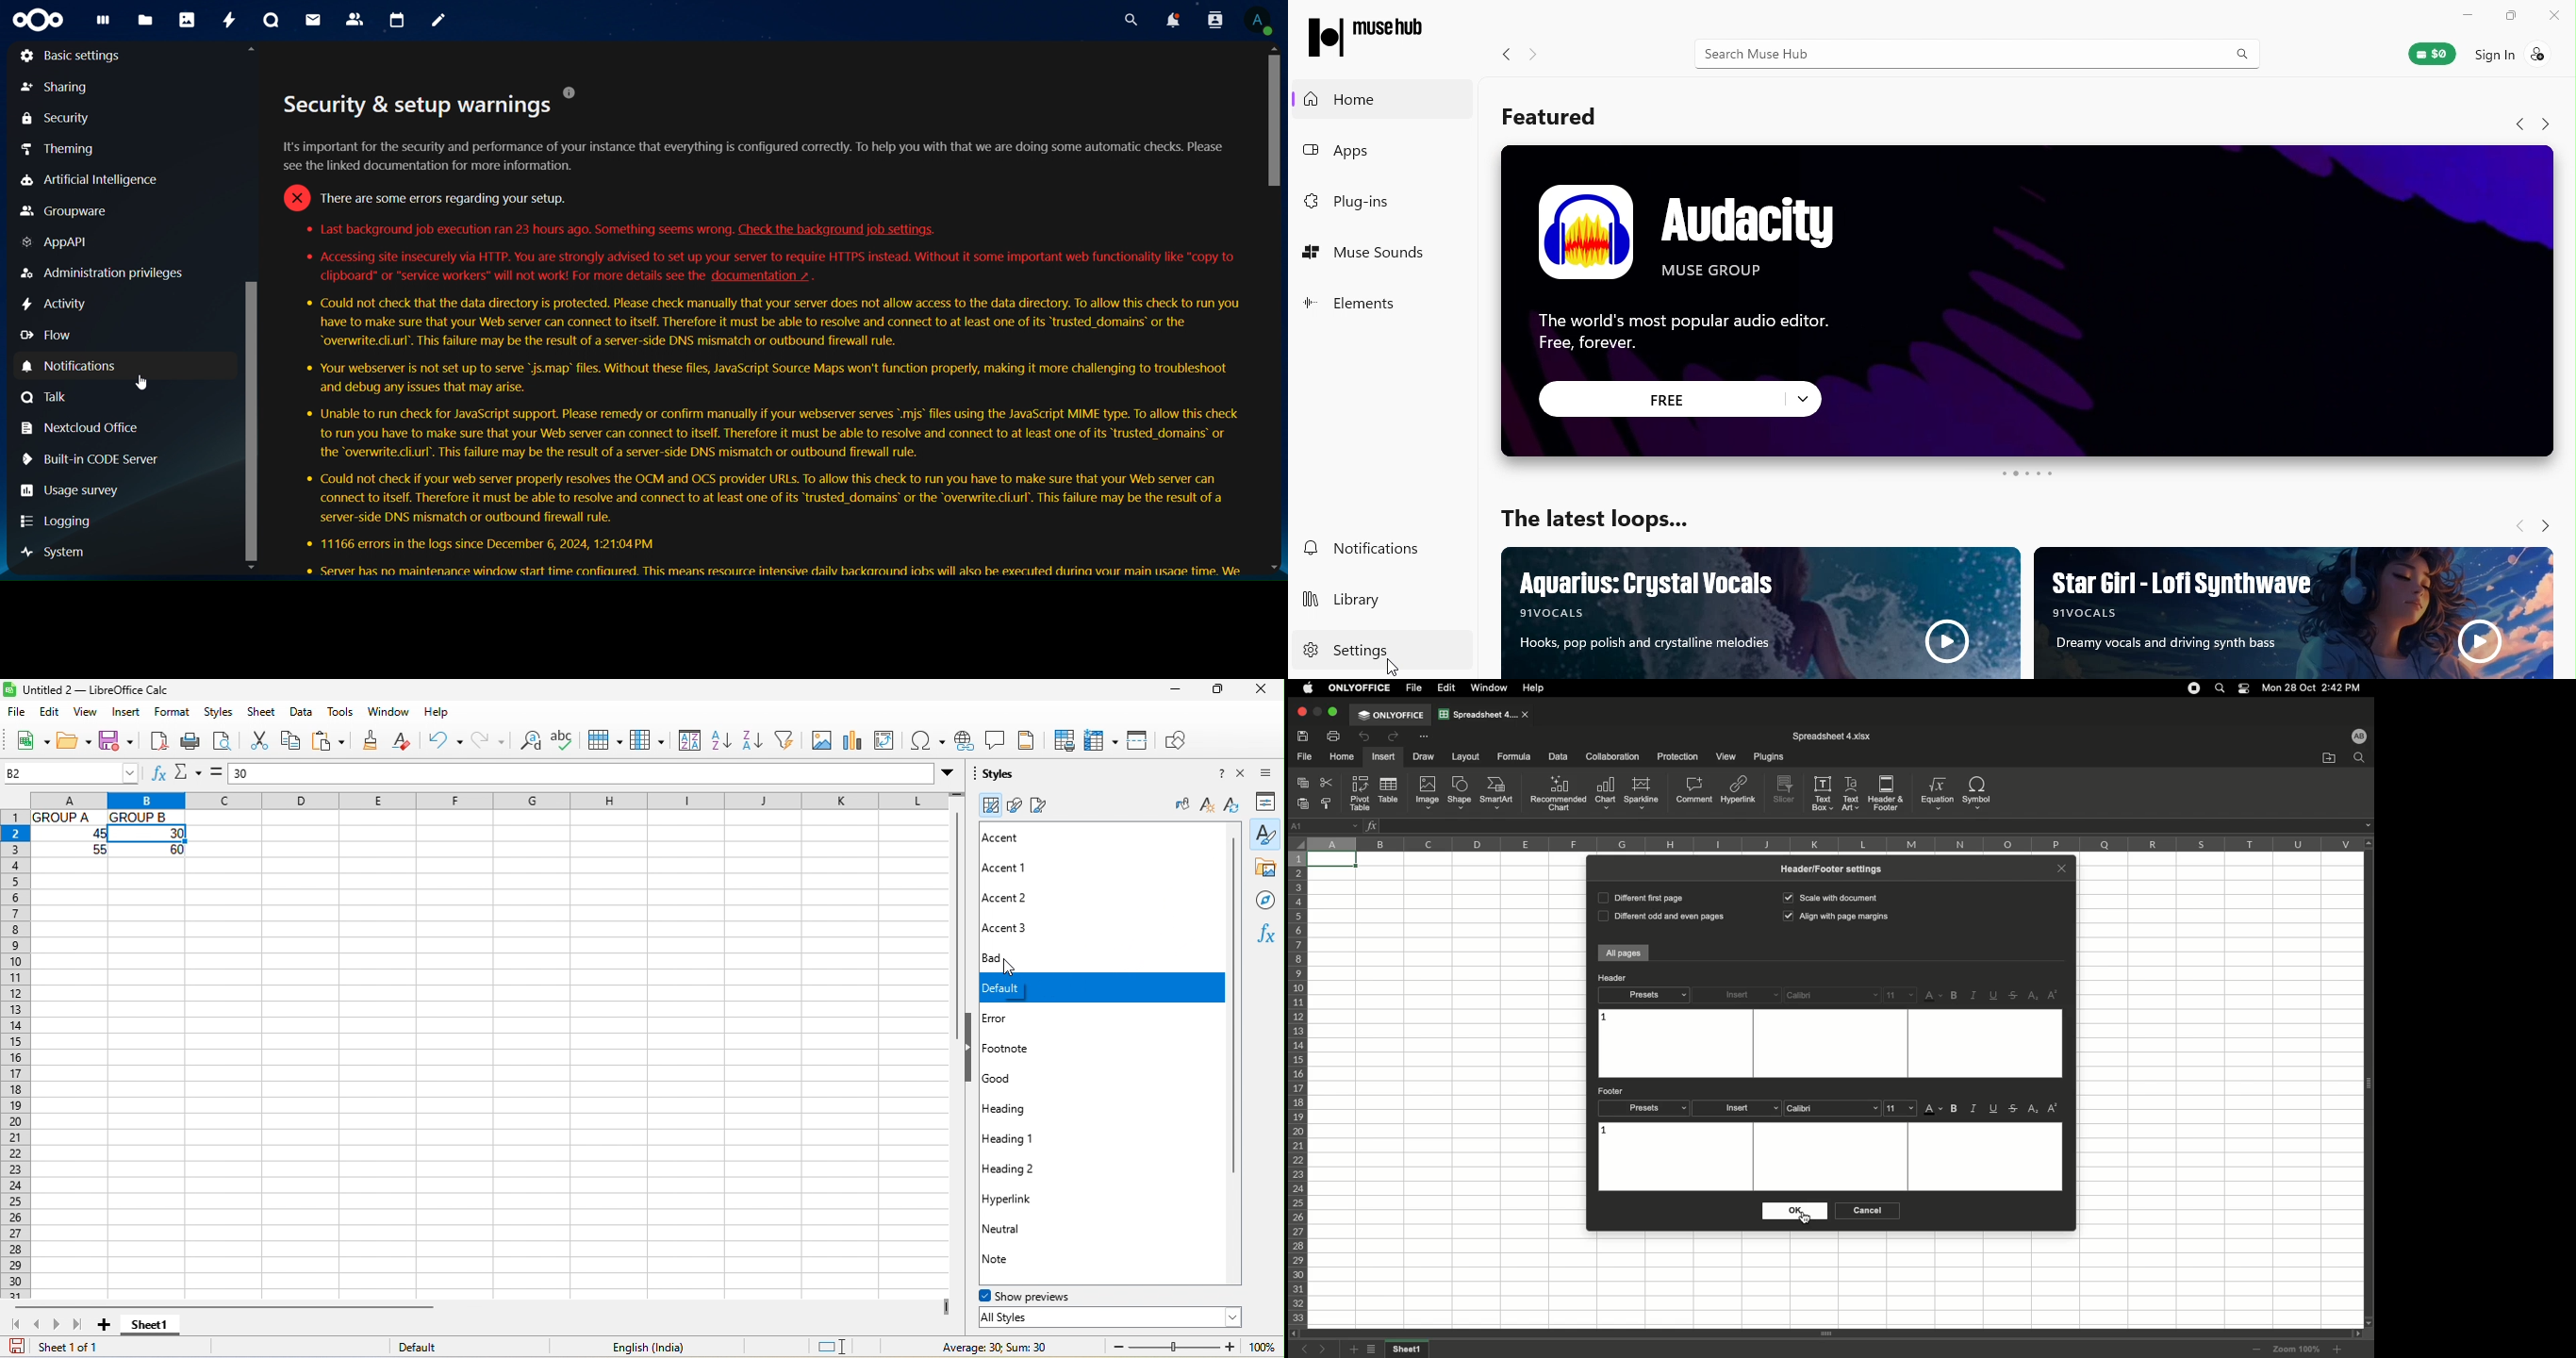 This screenshot has width=2576, height=1372. I want to click on Italics, so click(1974, 1108).